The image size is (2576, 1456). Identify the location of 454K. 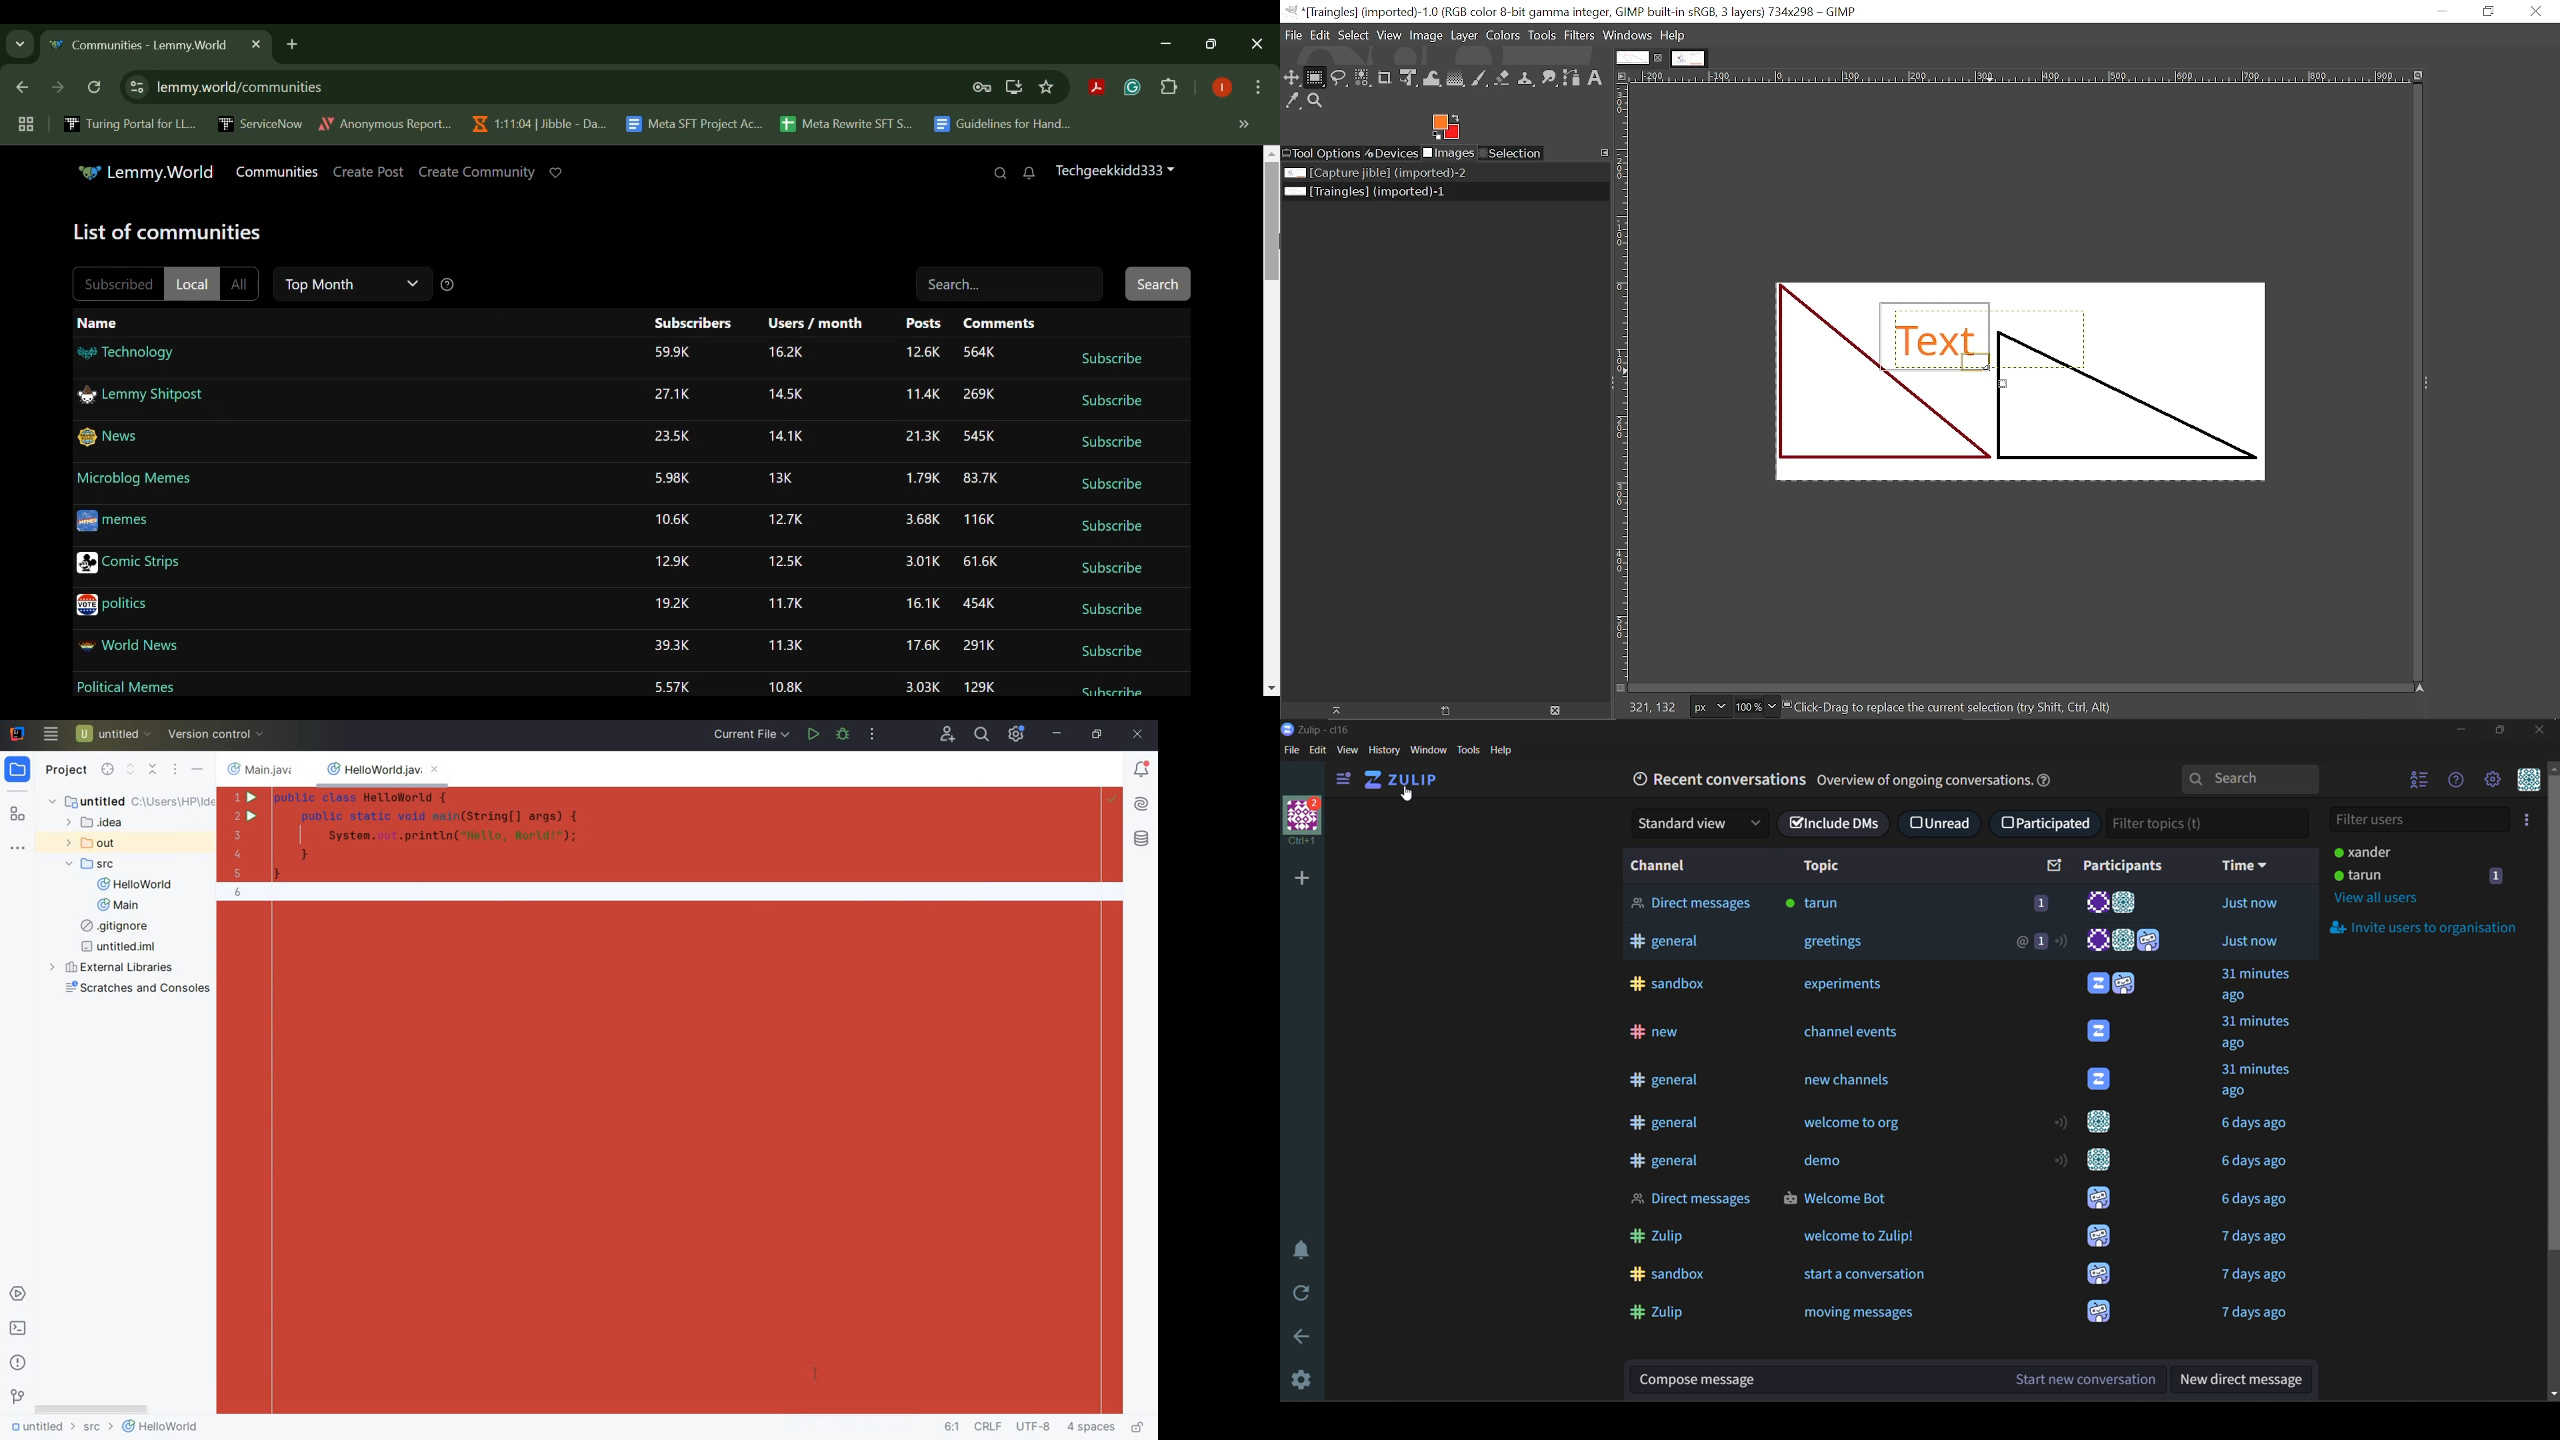
(978, 603).